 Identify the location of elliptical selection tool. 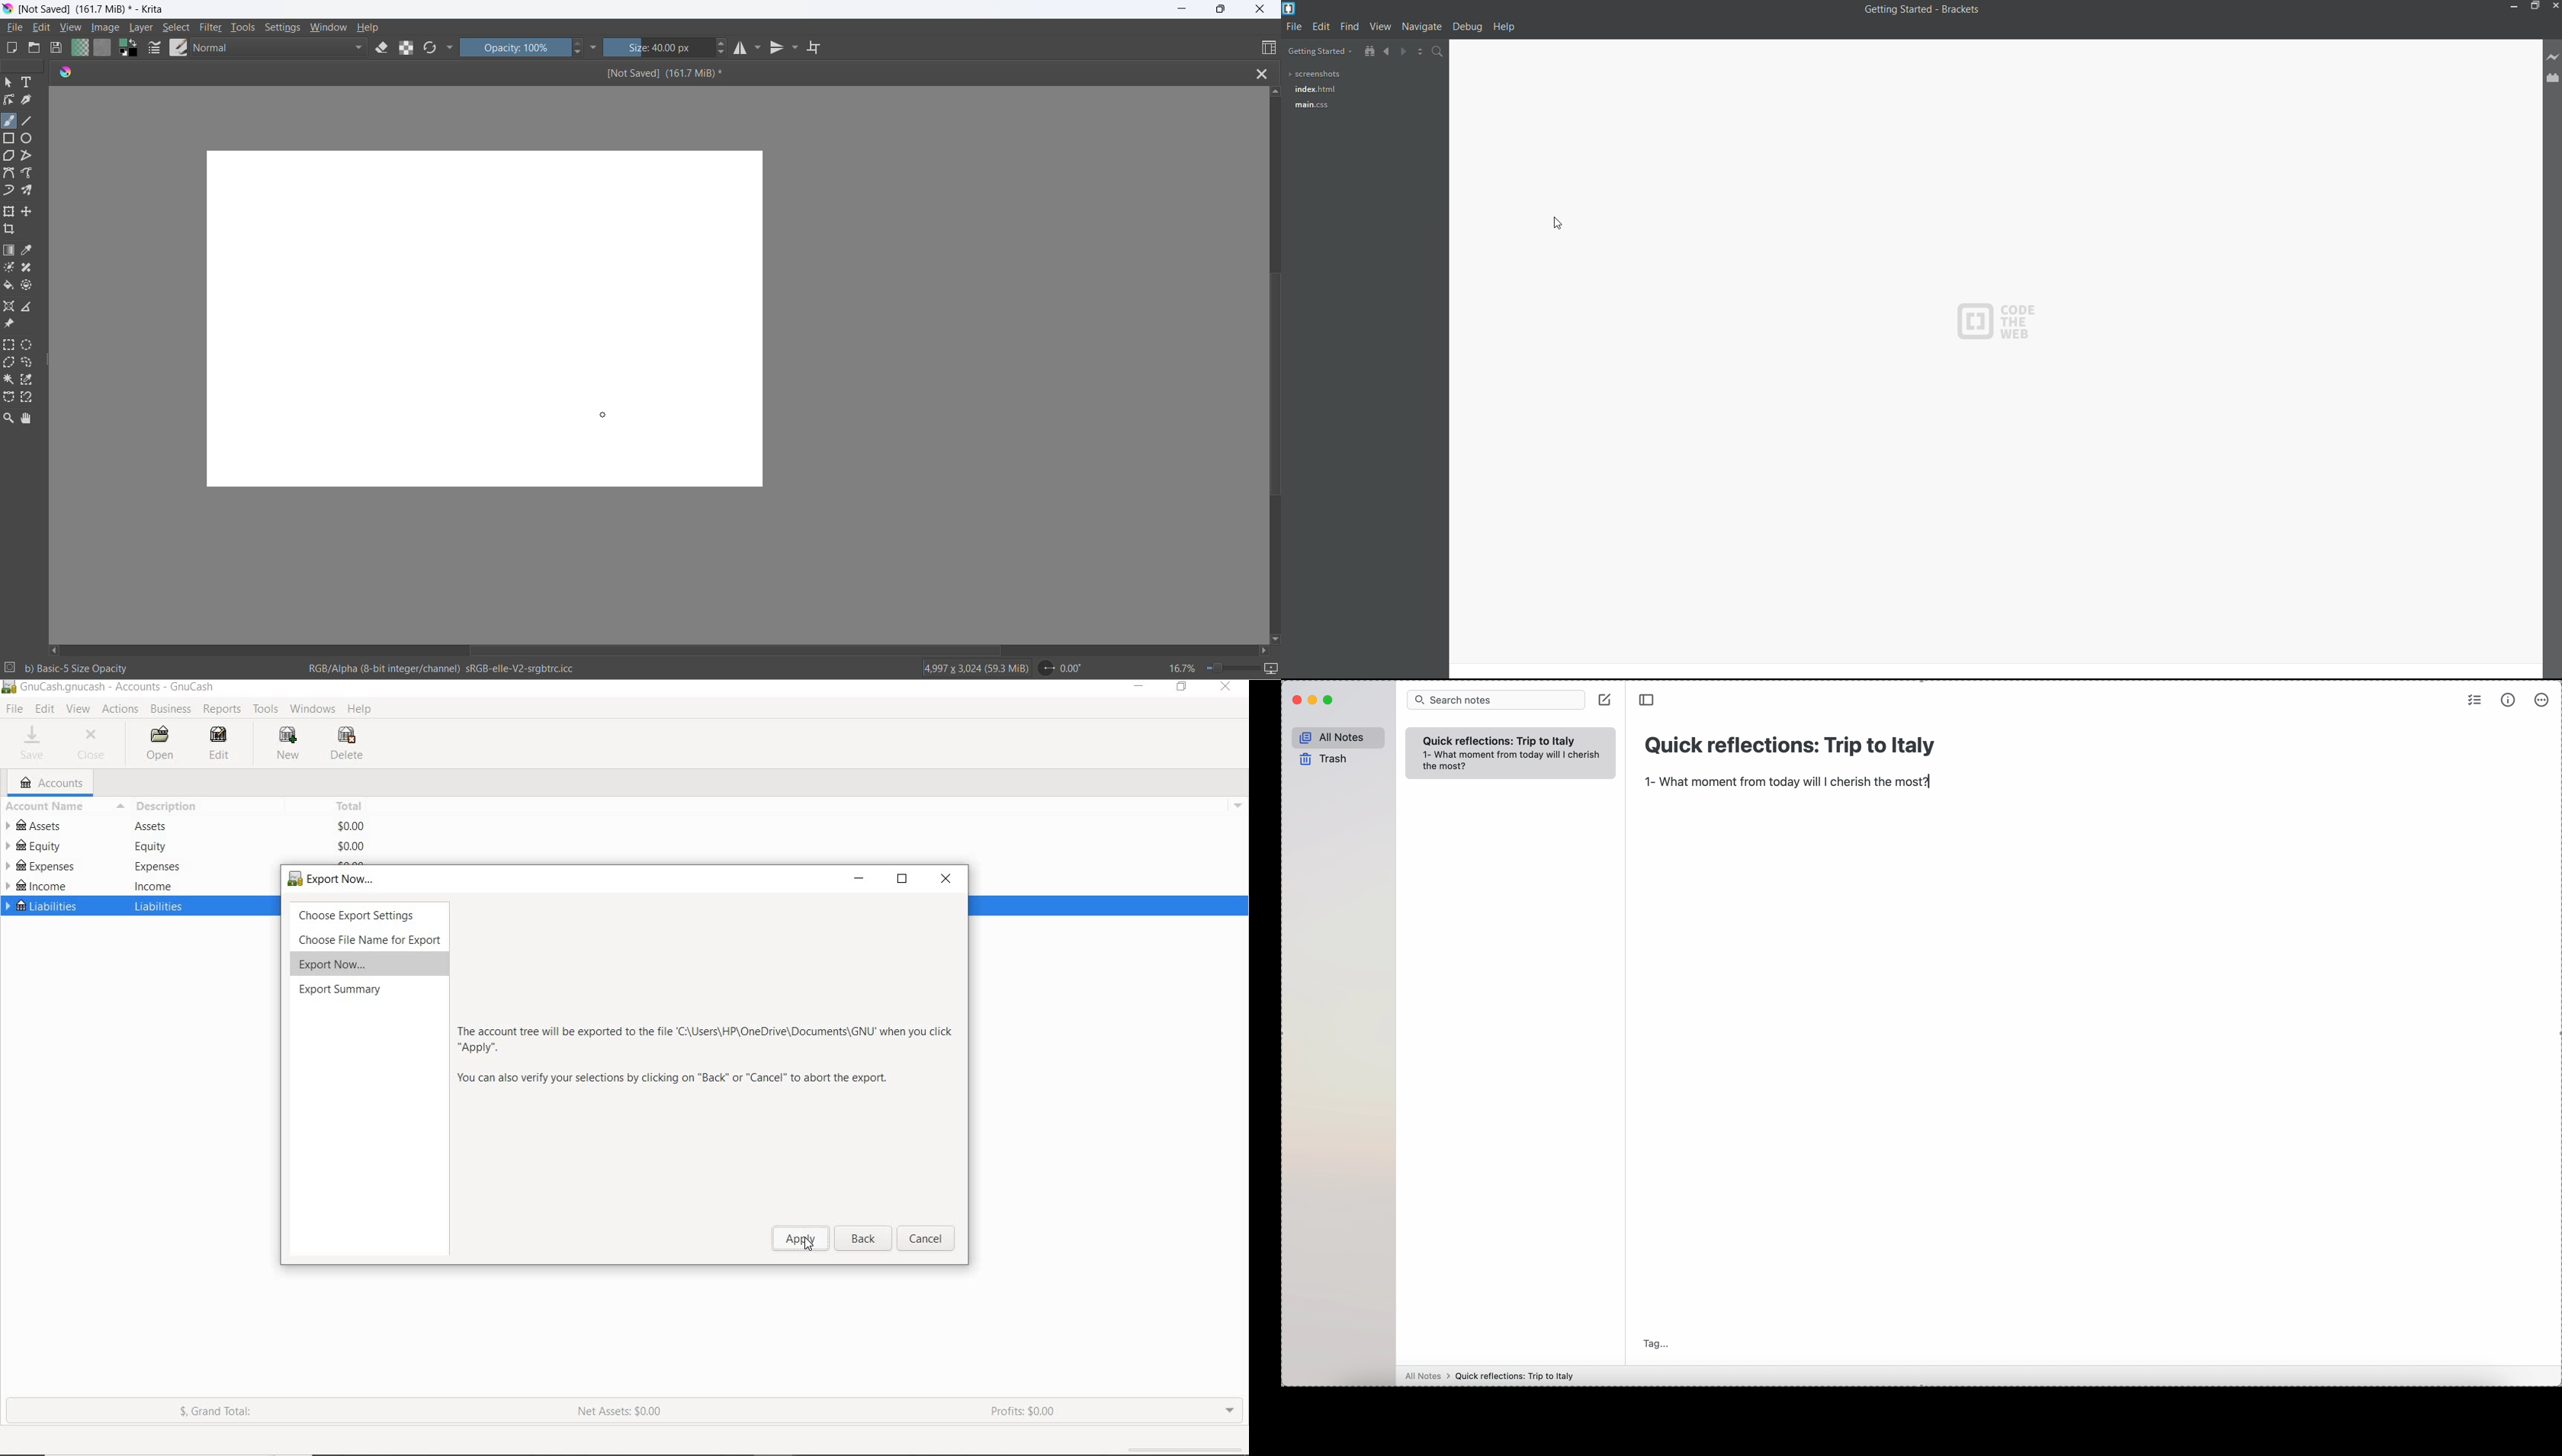
(30, 345).